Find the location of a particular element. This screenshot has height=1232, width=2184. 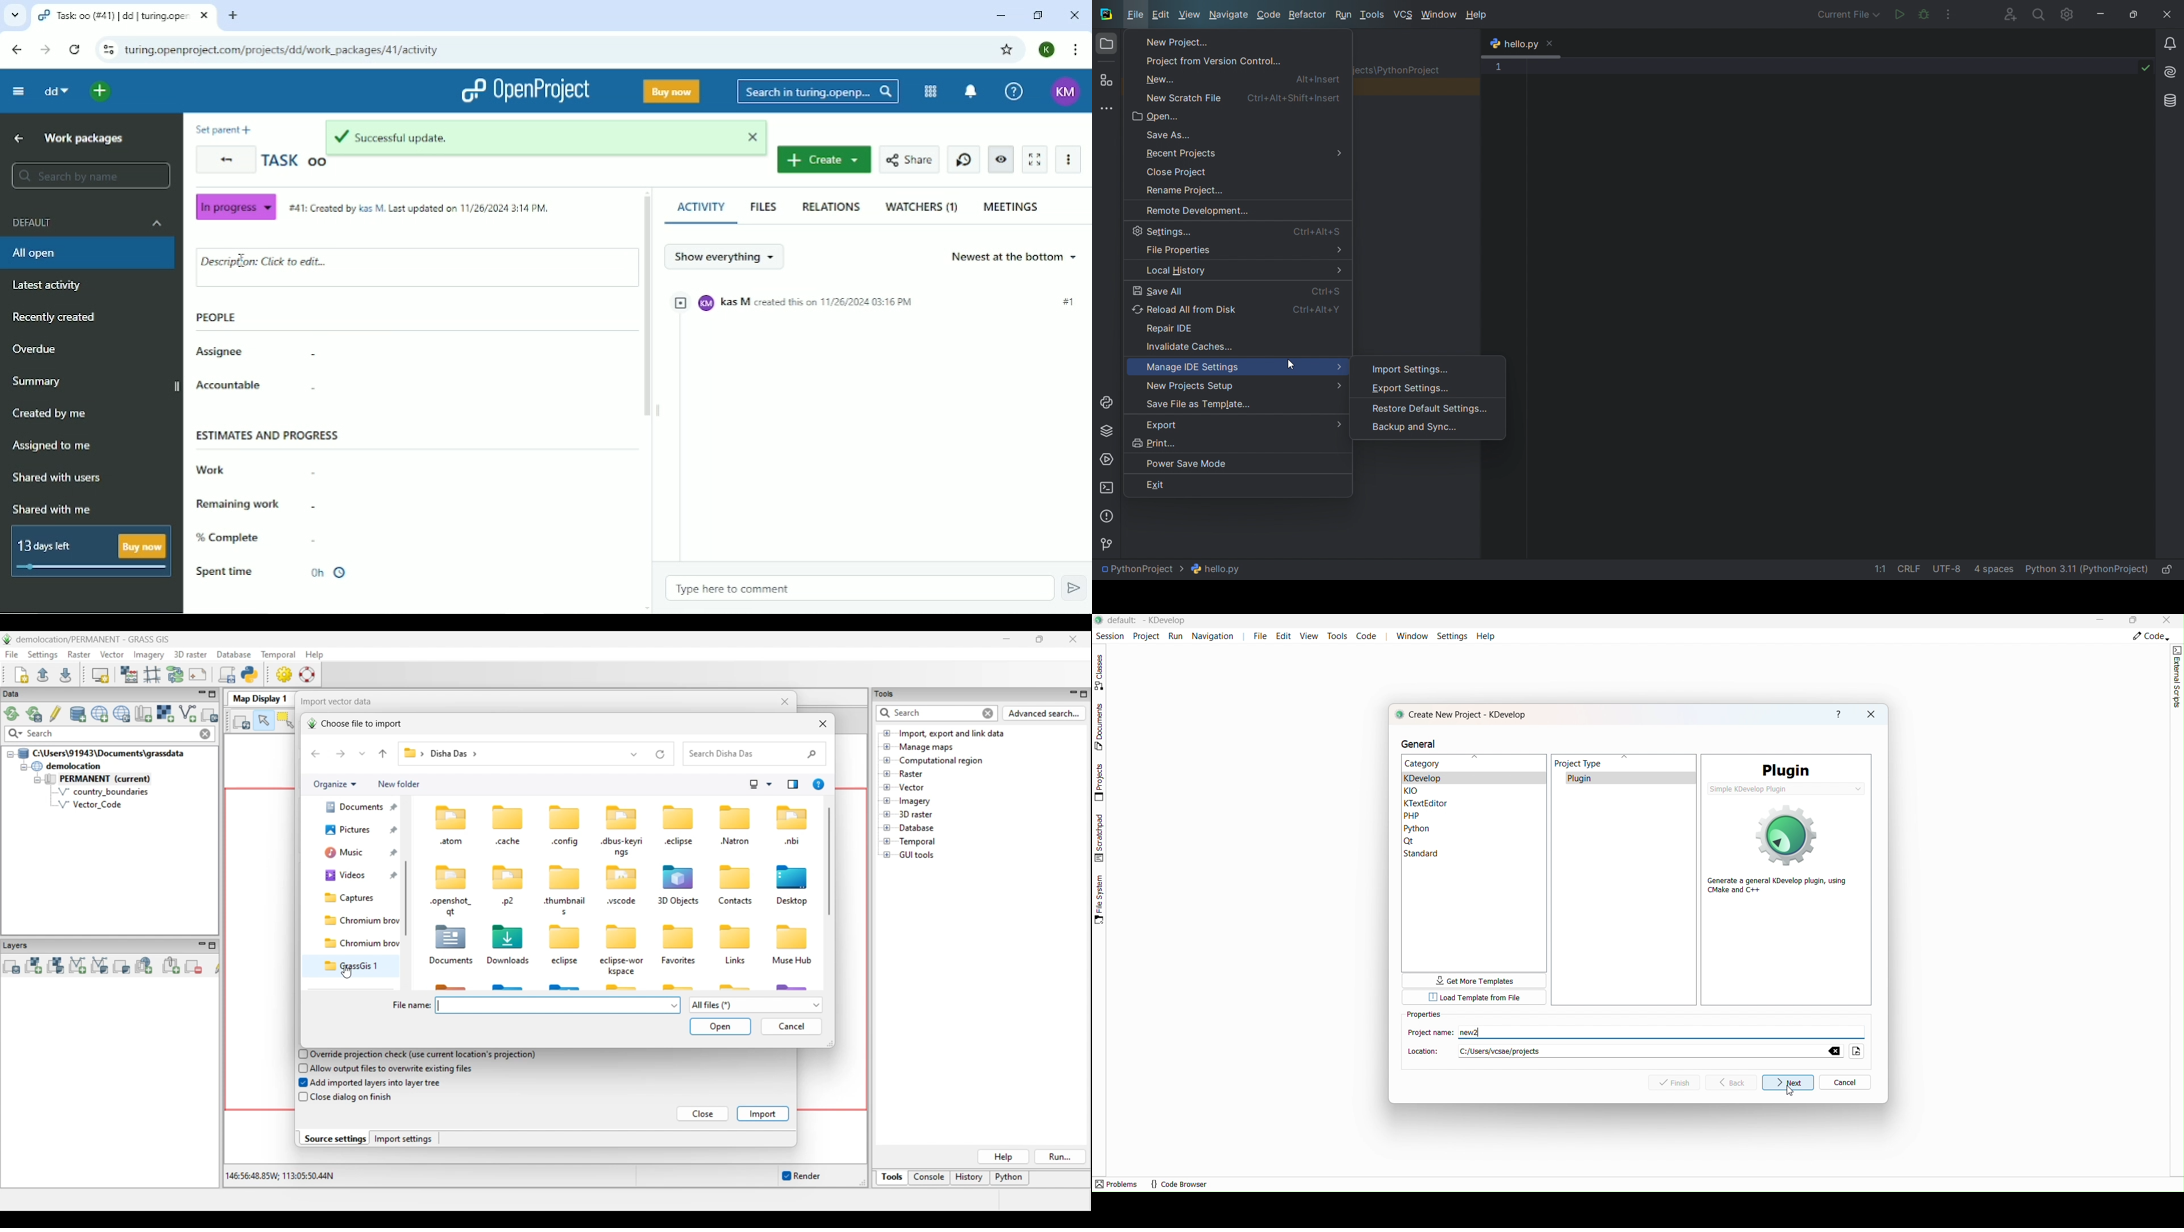

kdevelop is located at coordinates (1446, 778).